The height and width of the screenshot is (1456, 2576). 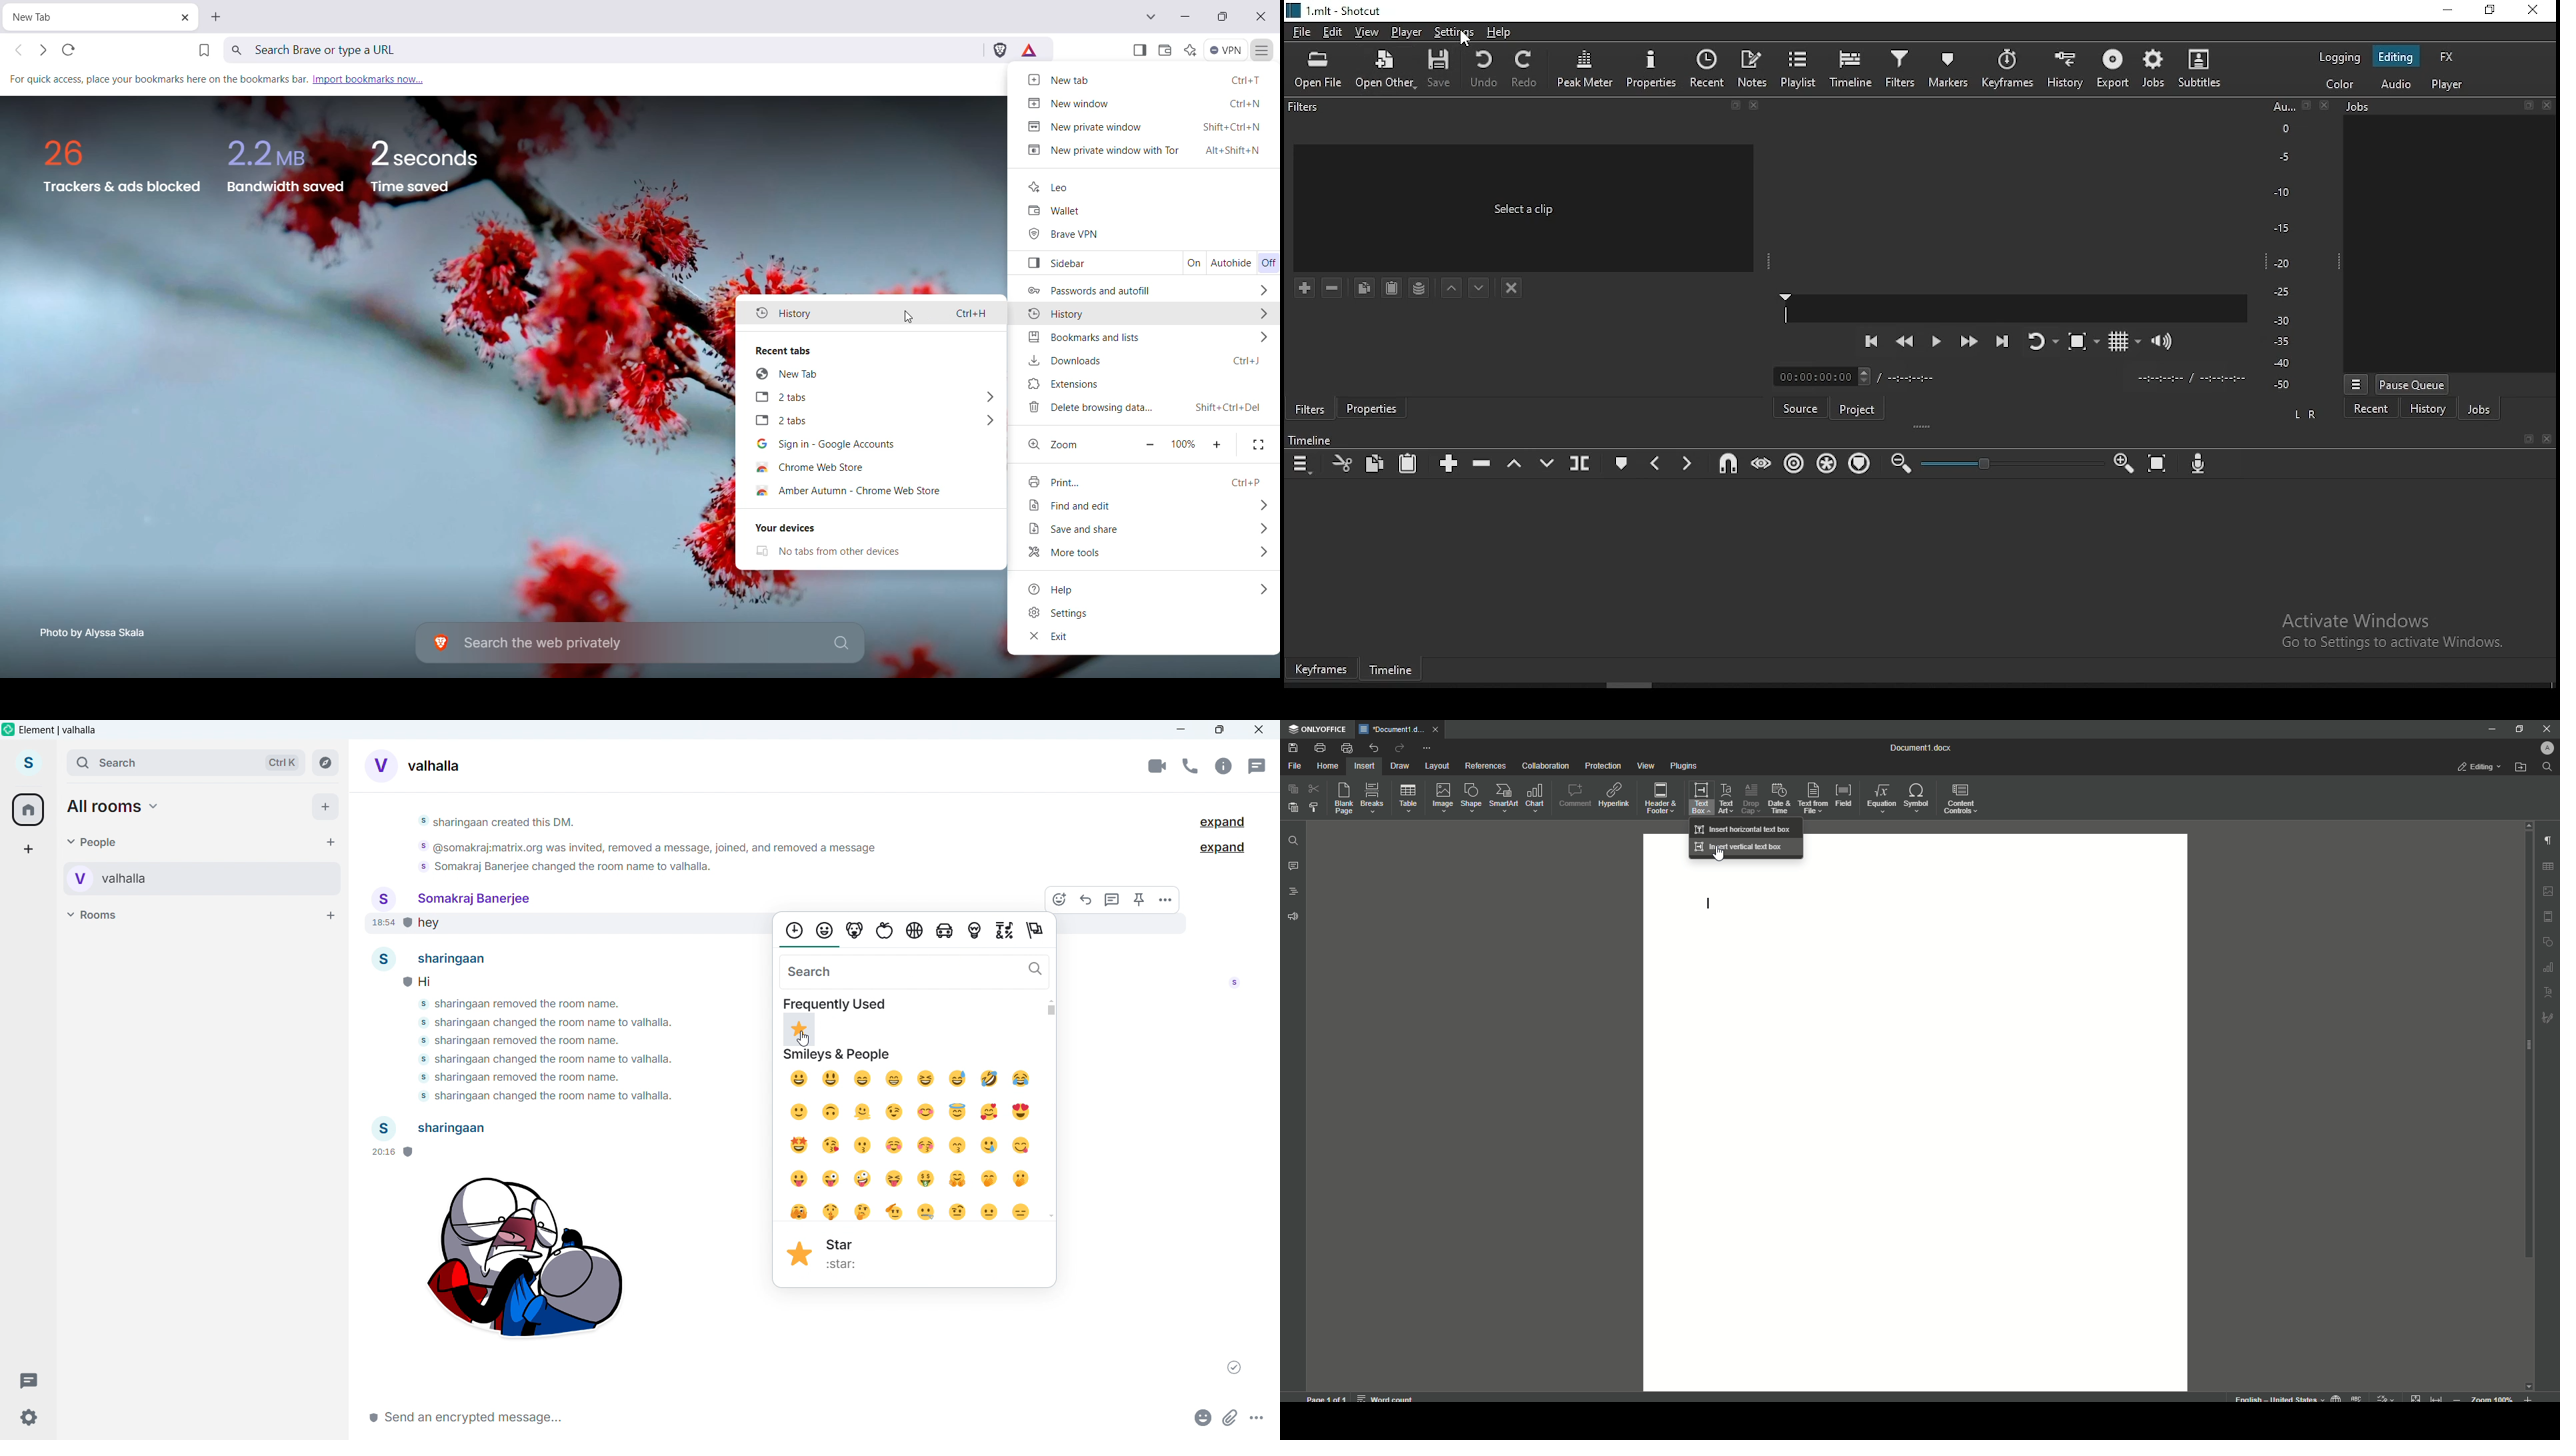 I want to click on shushing face, so click(x=833, y=1211).